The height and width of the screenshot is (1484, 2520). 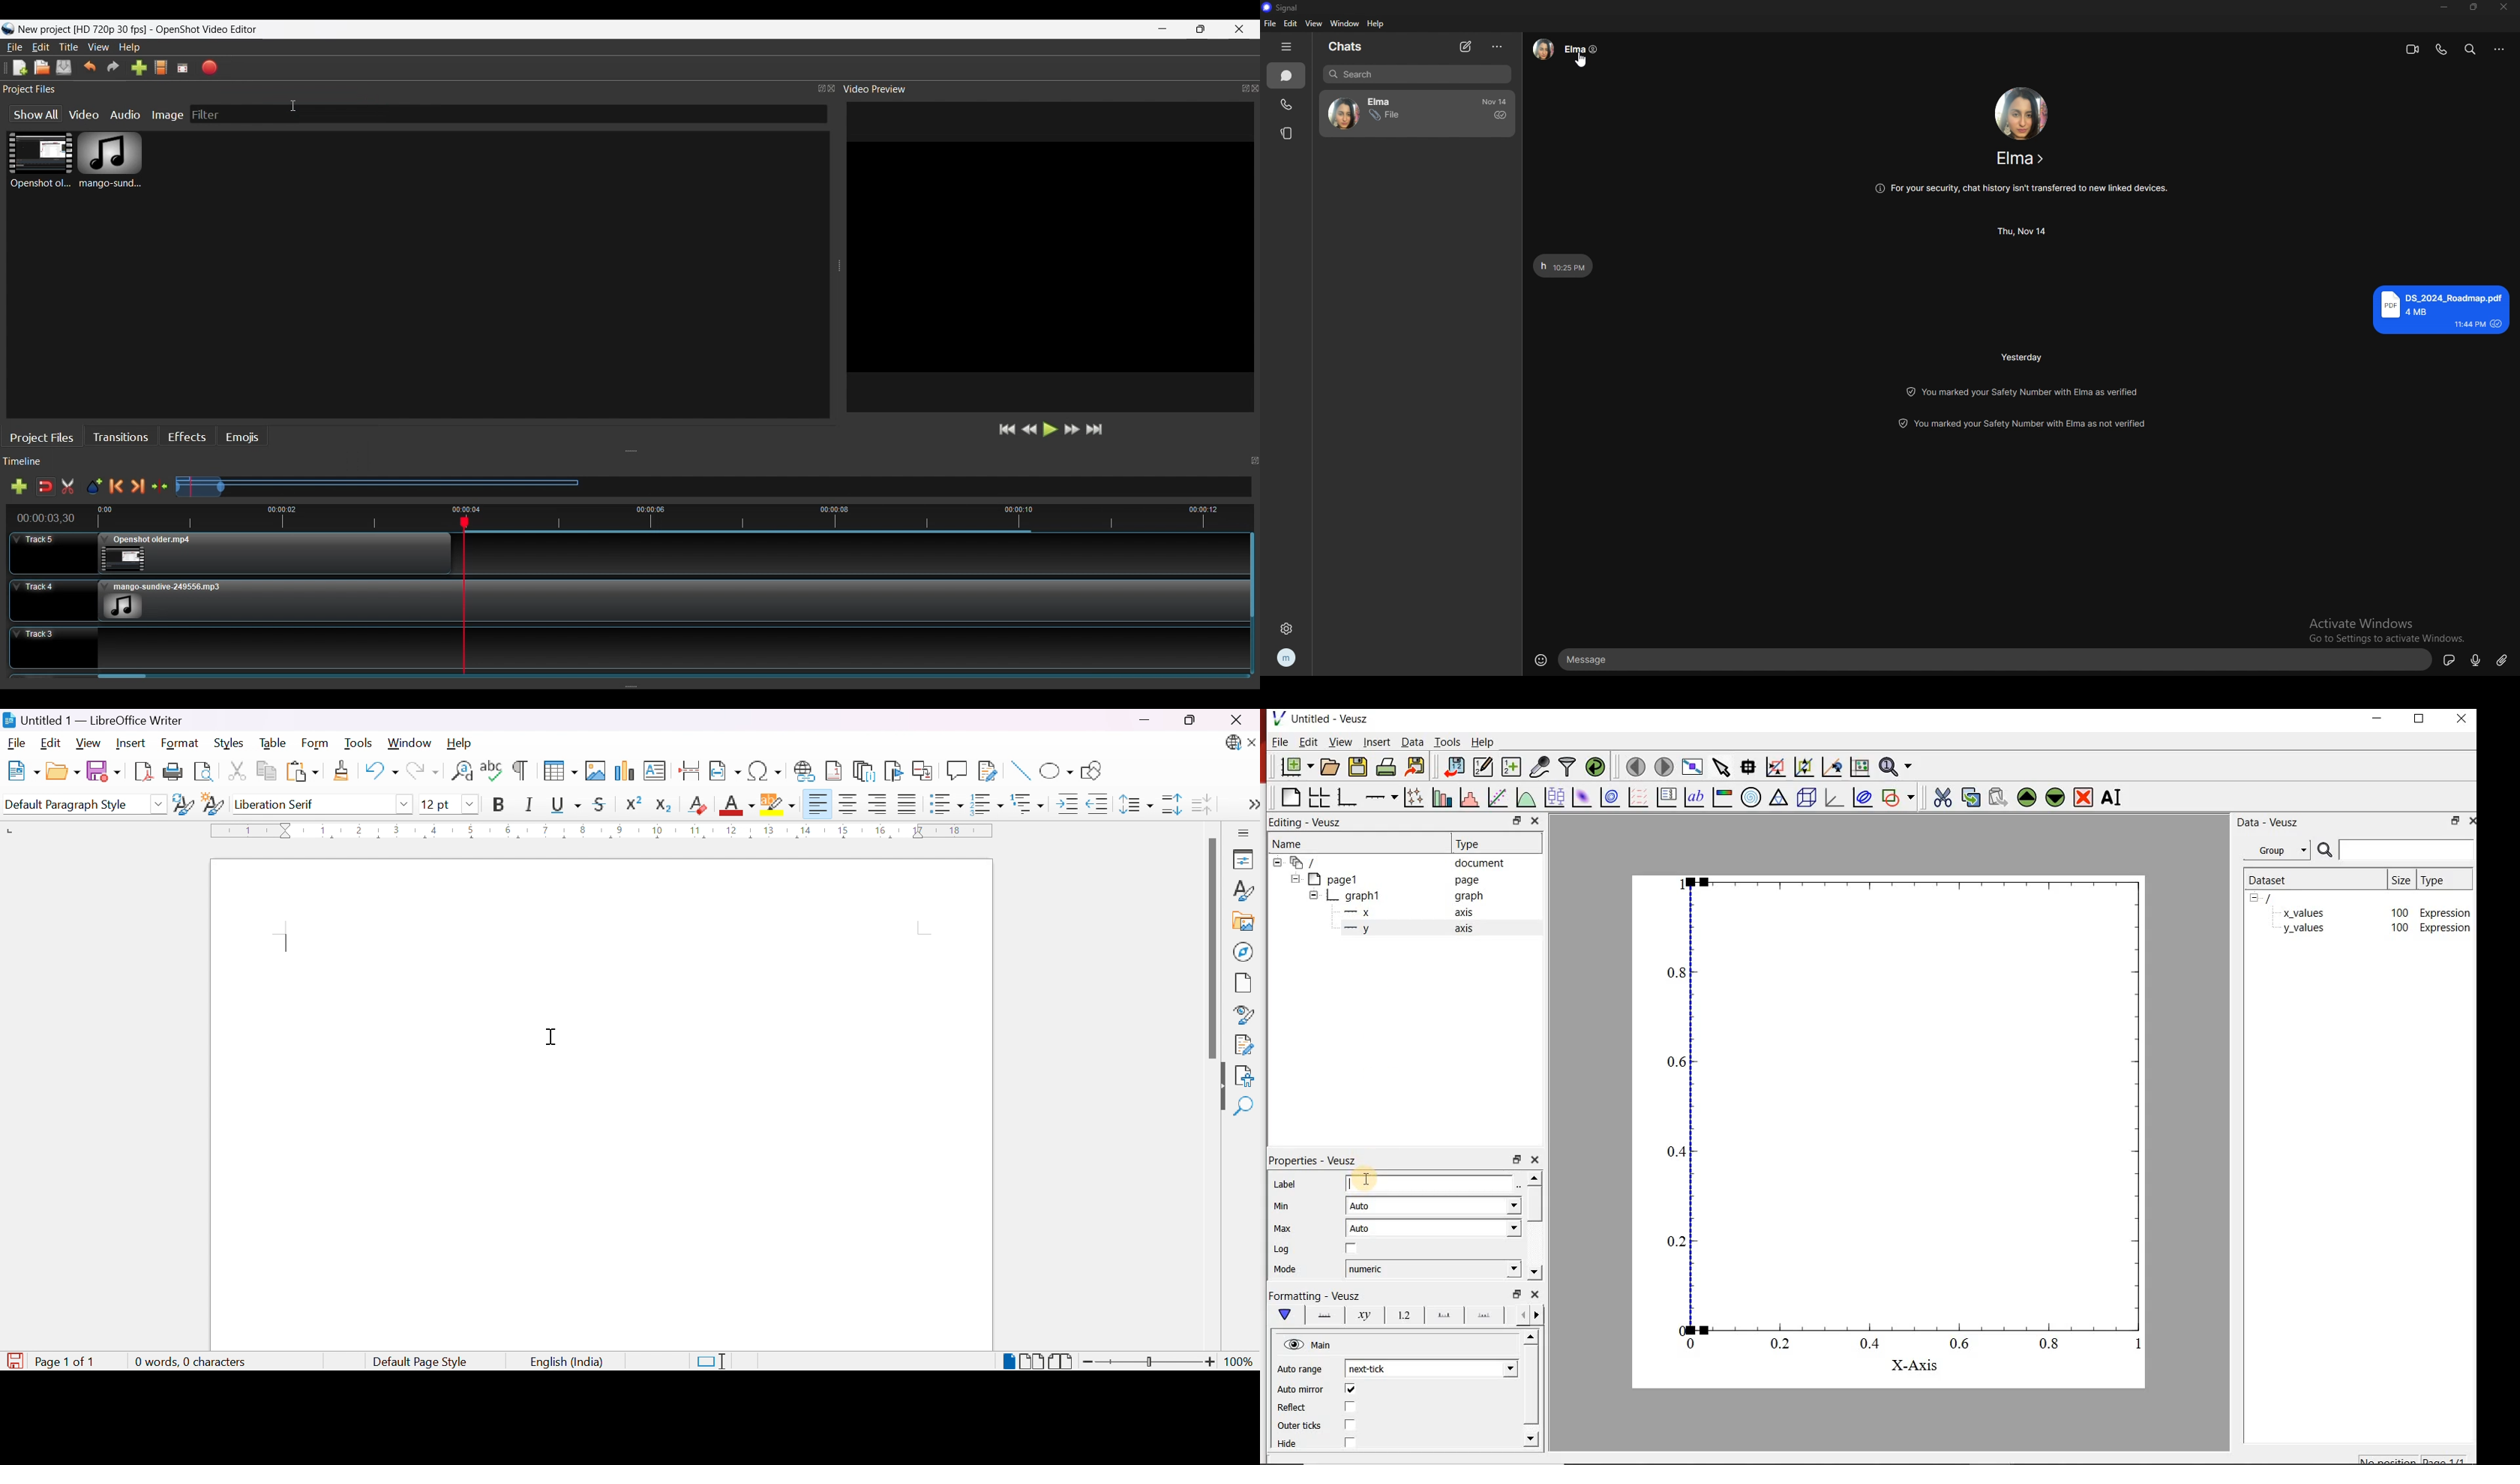 I want to click on Reflect, so click(x=1300, y=1409).